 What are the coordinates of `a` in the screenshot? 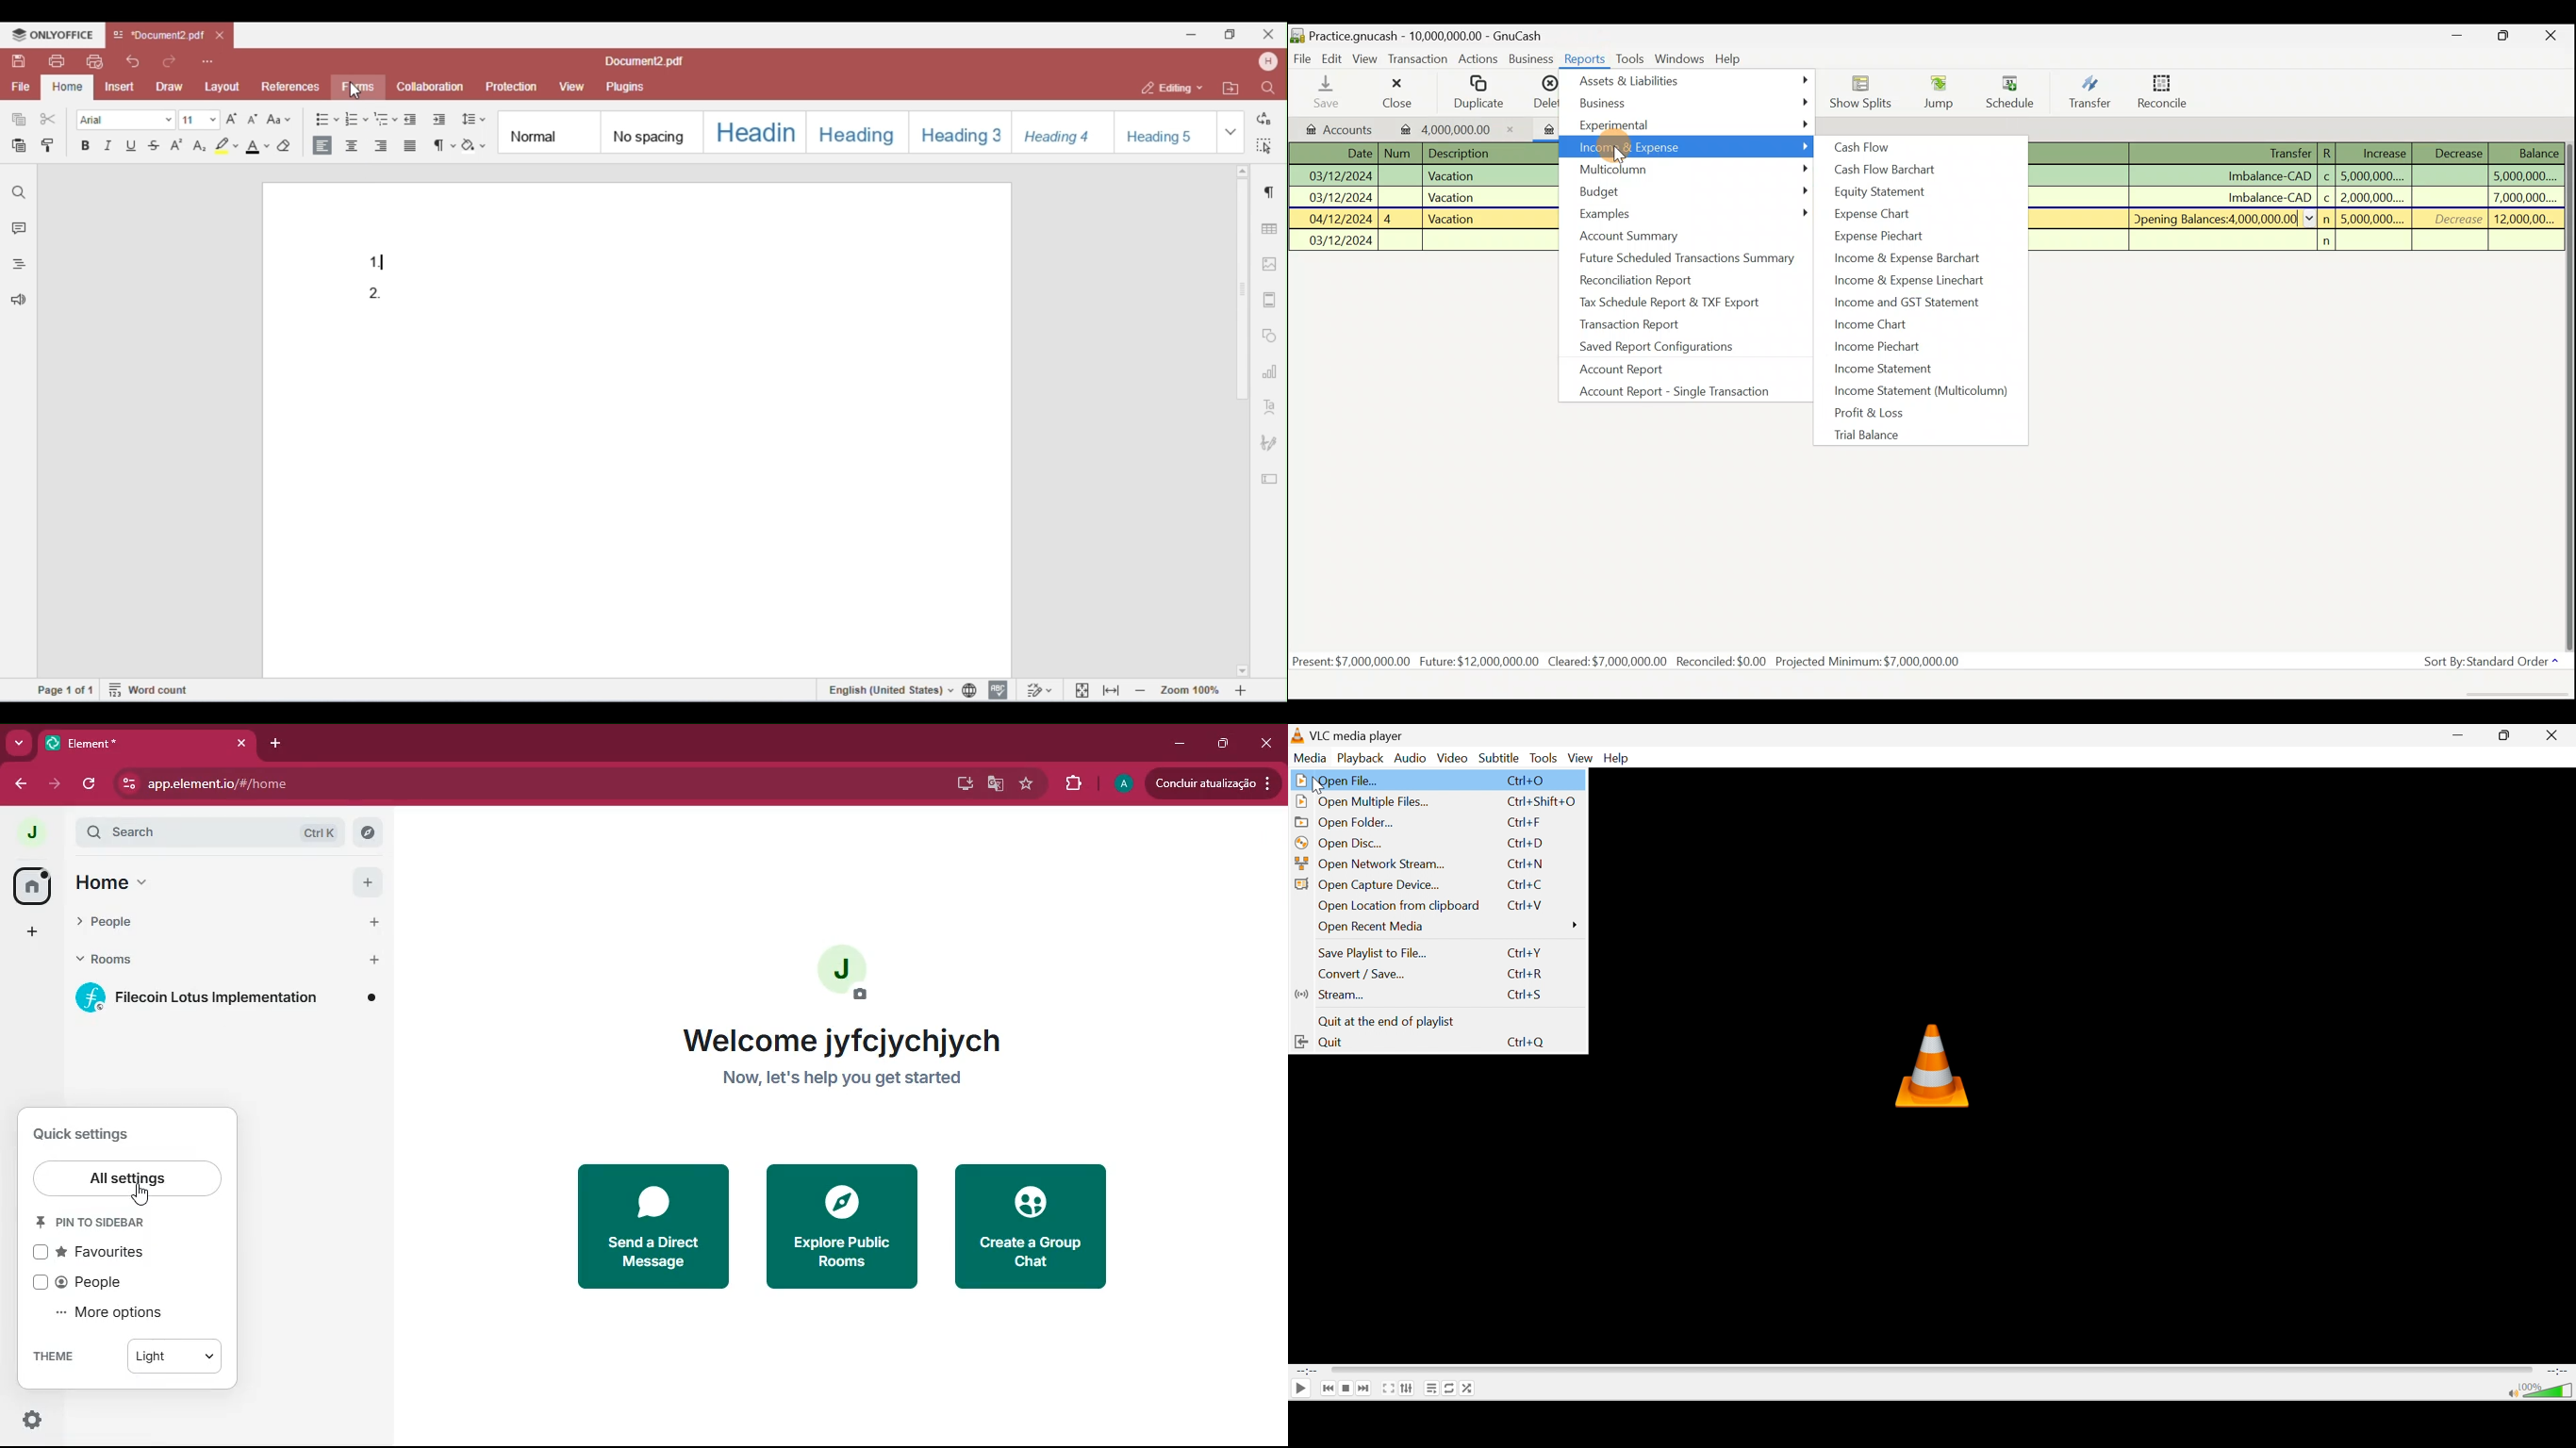 It's located at (1124, 784).